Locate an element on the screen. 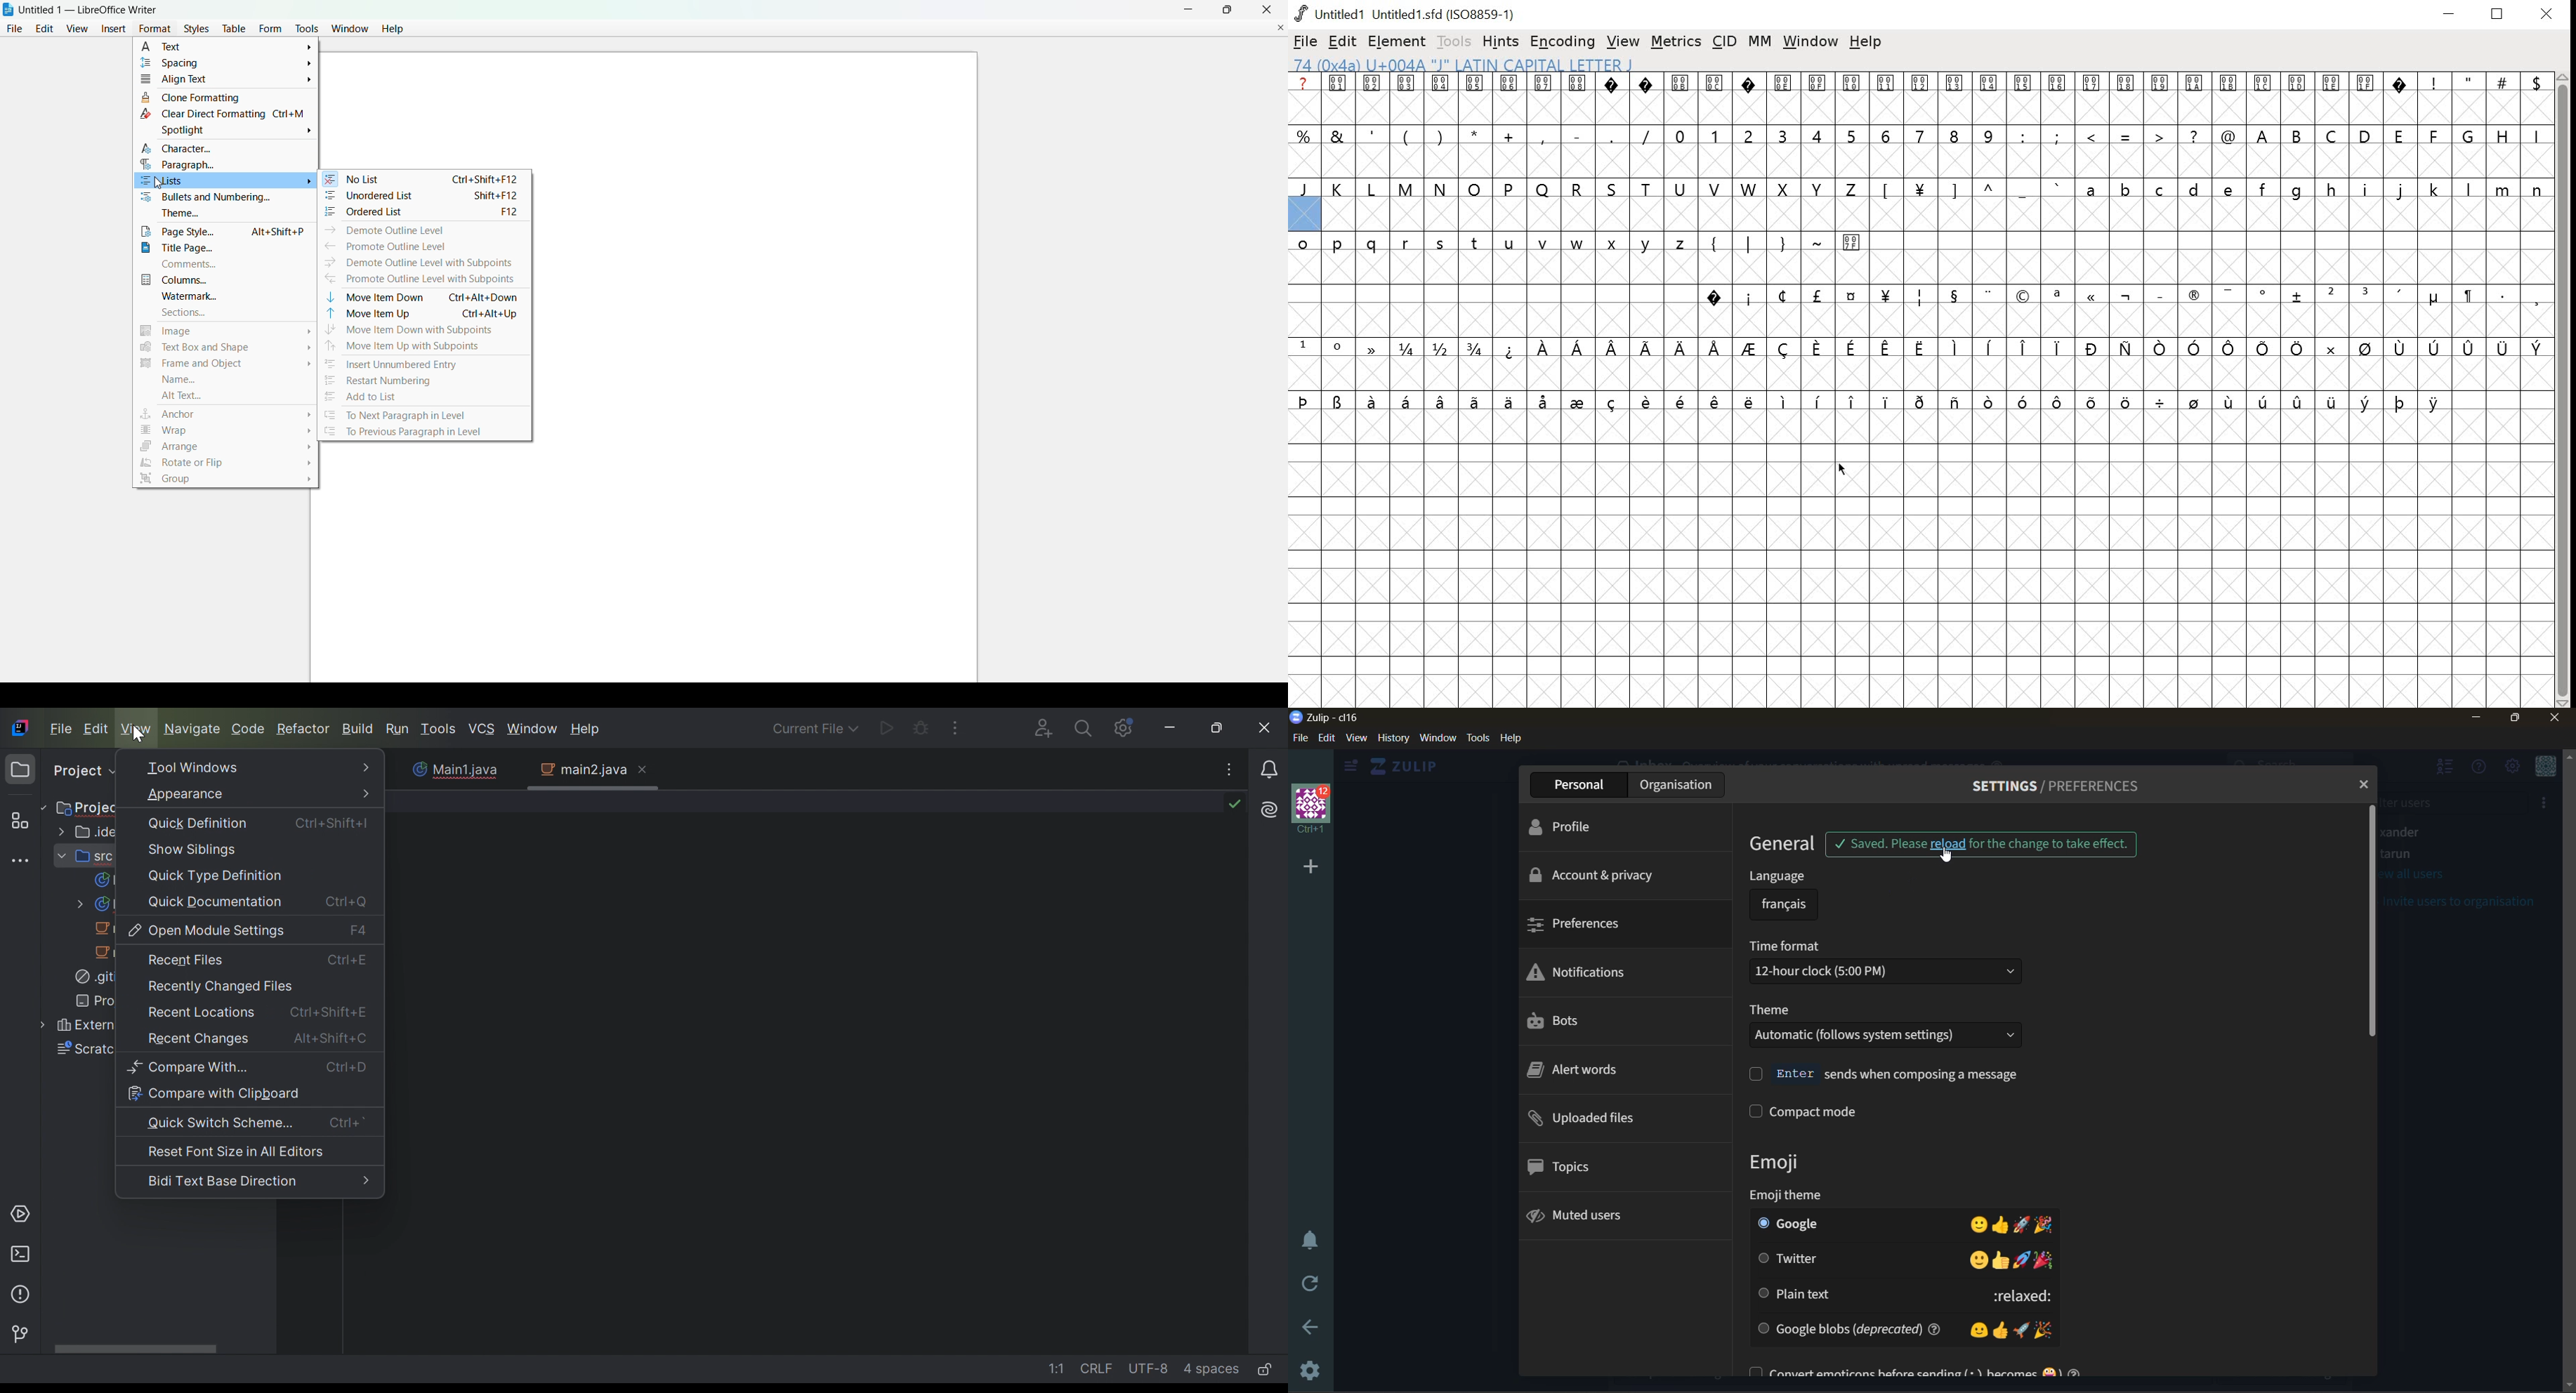 Image resolution: width=2576 pixels, height=1400 pixels. window is located at coordinates (1440, 740).